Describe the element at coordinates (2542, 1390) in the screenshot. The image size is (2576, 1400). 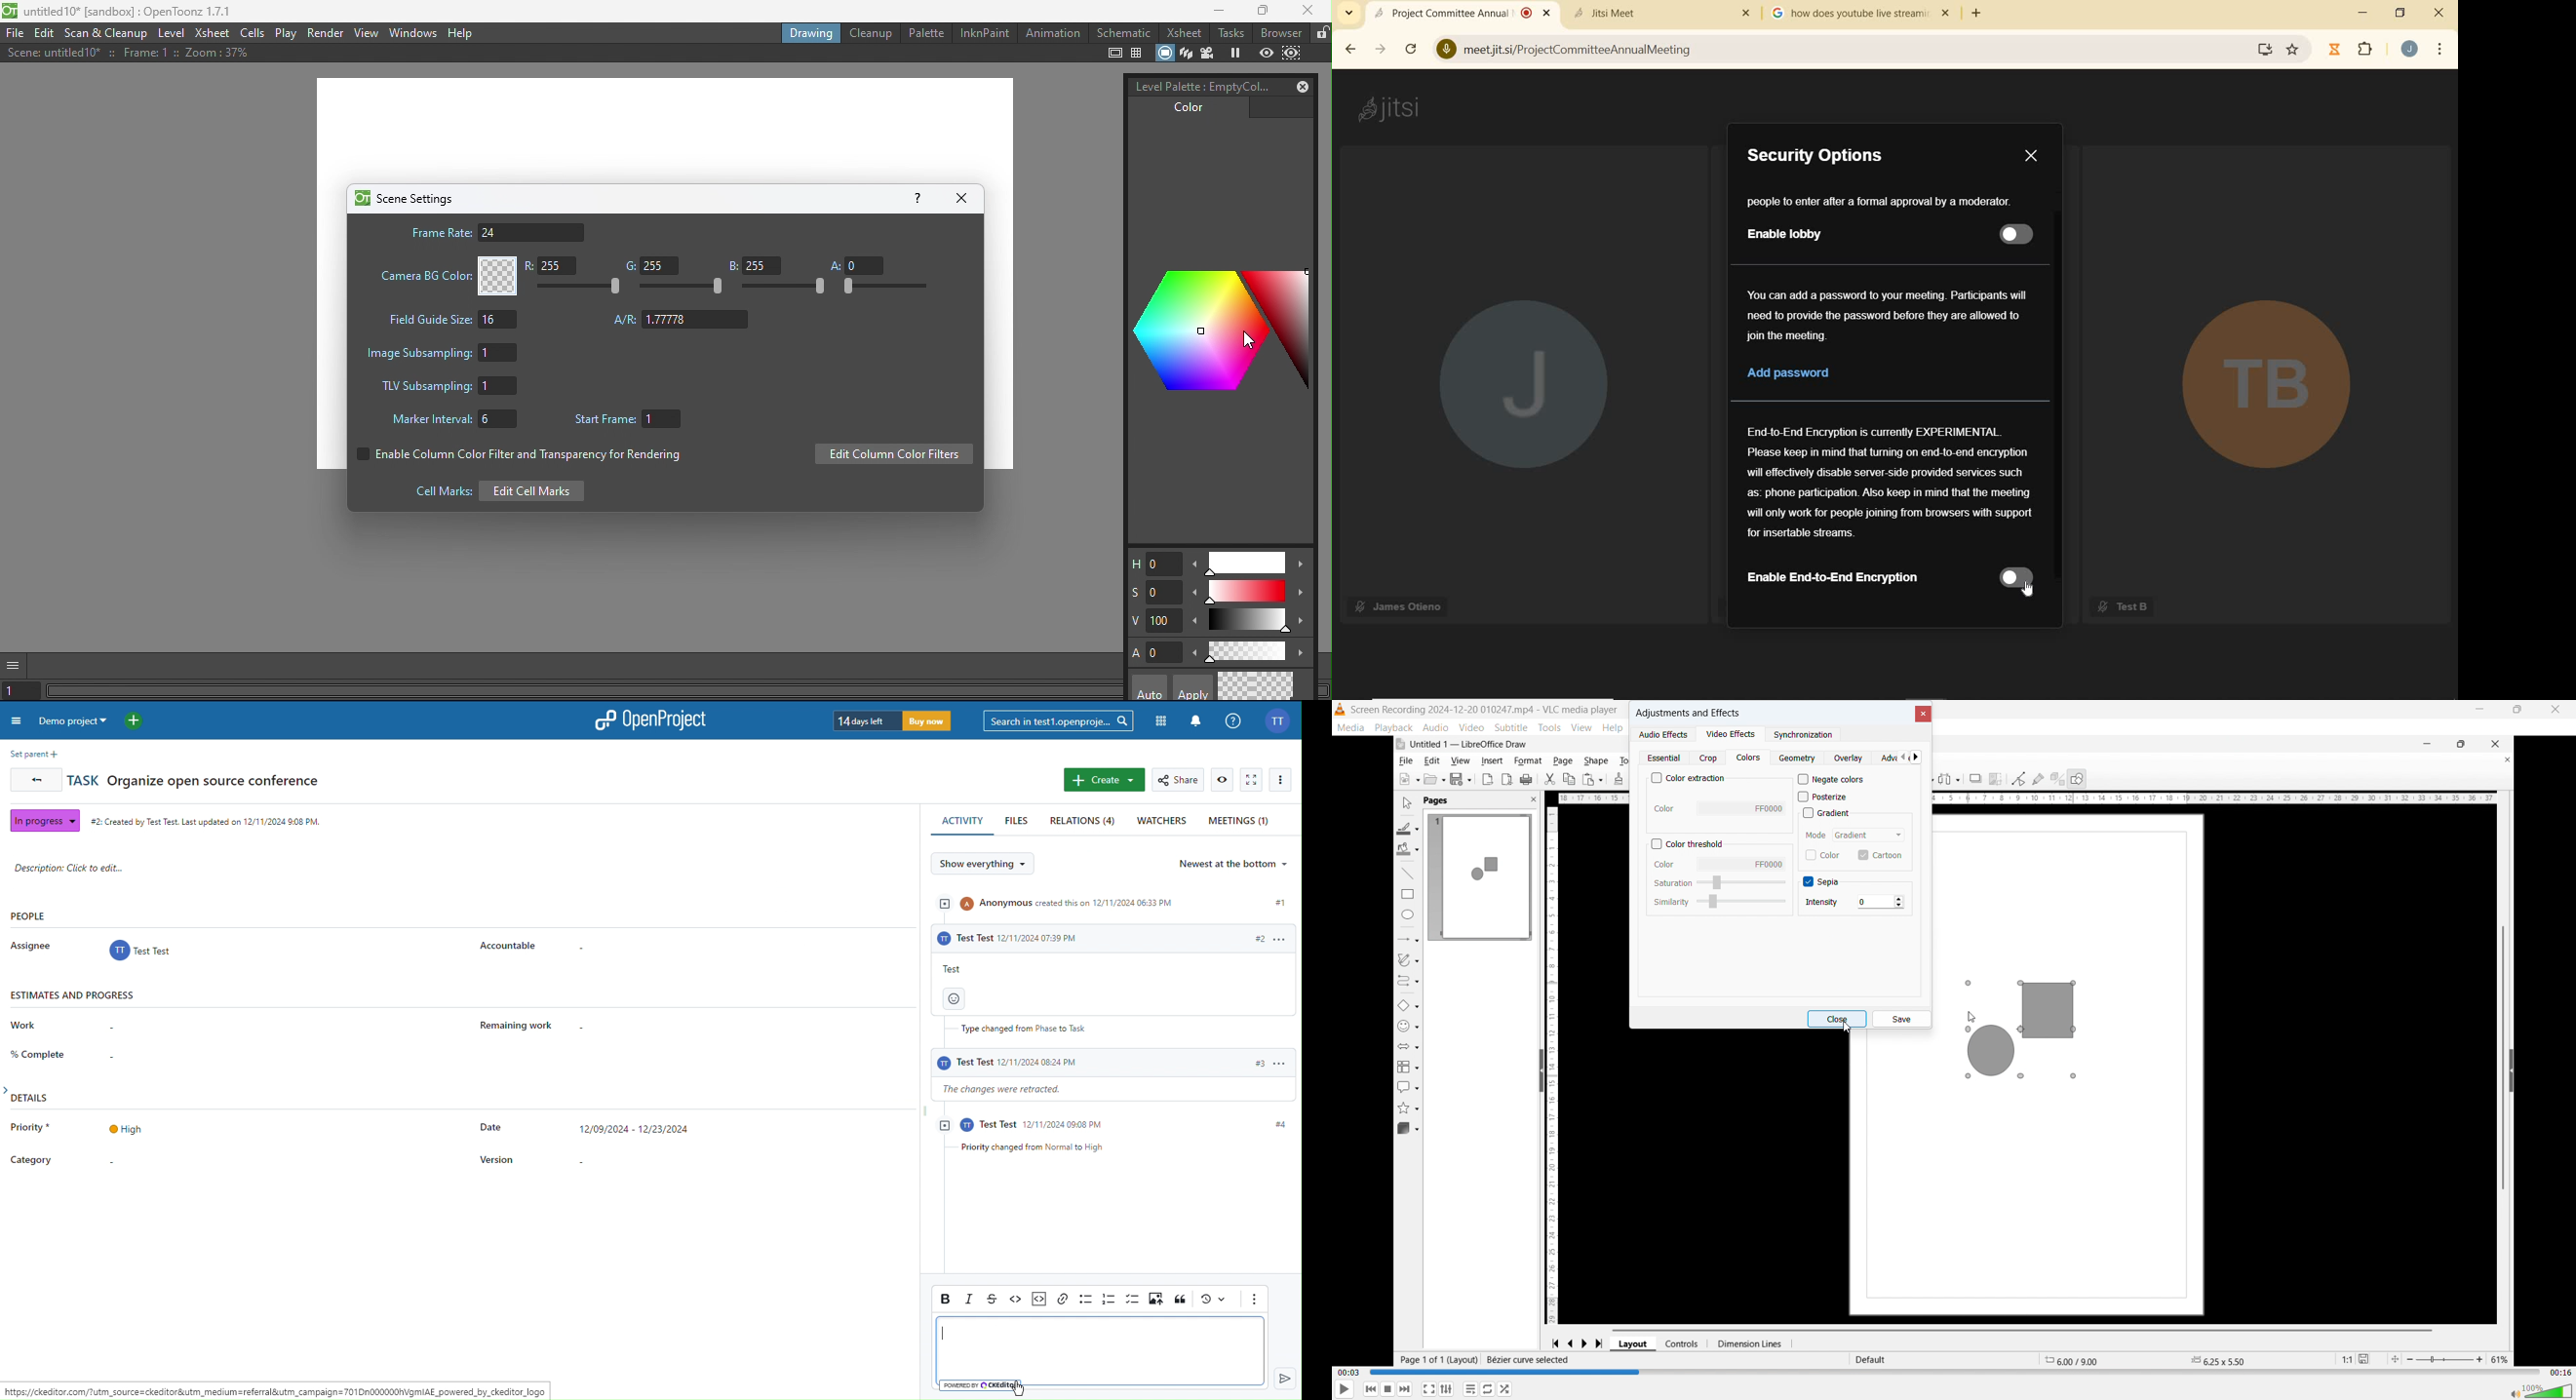
I see `volume bar ` at that location.